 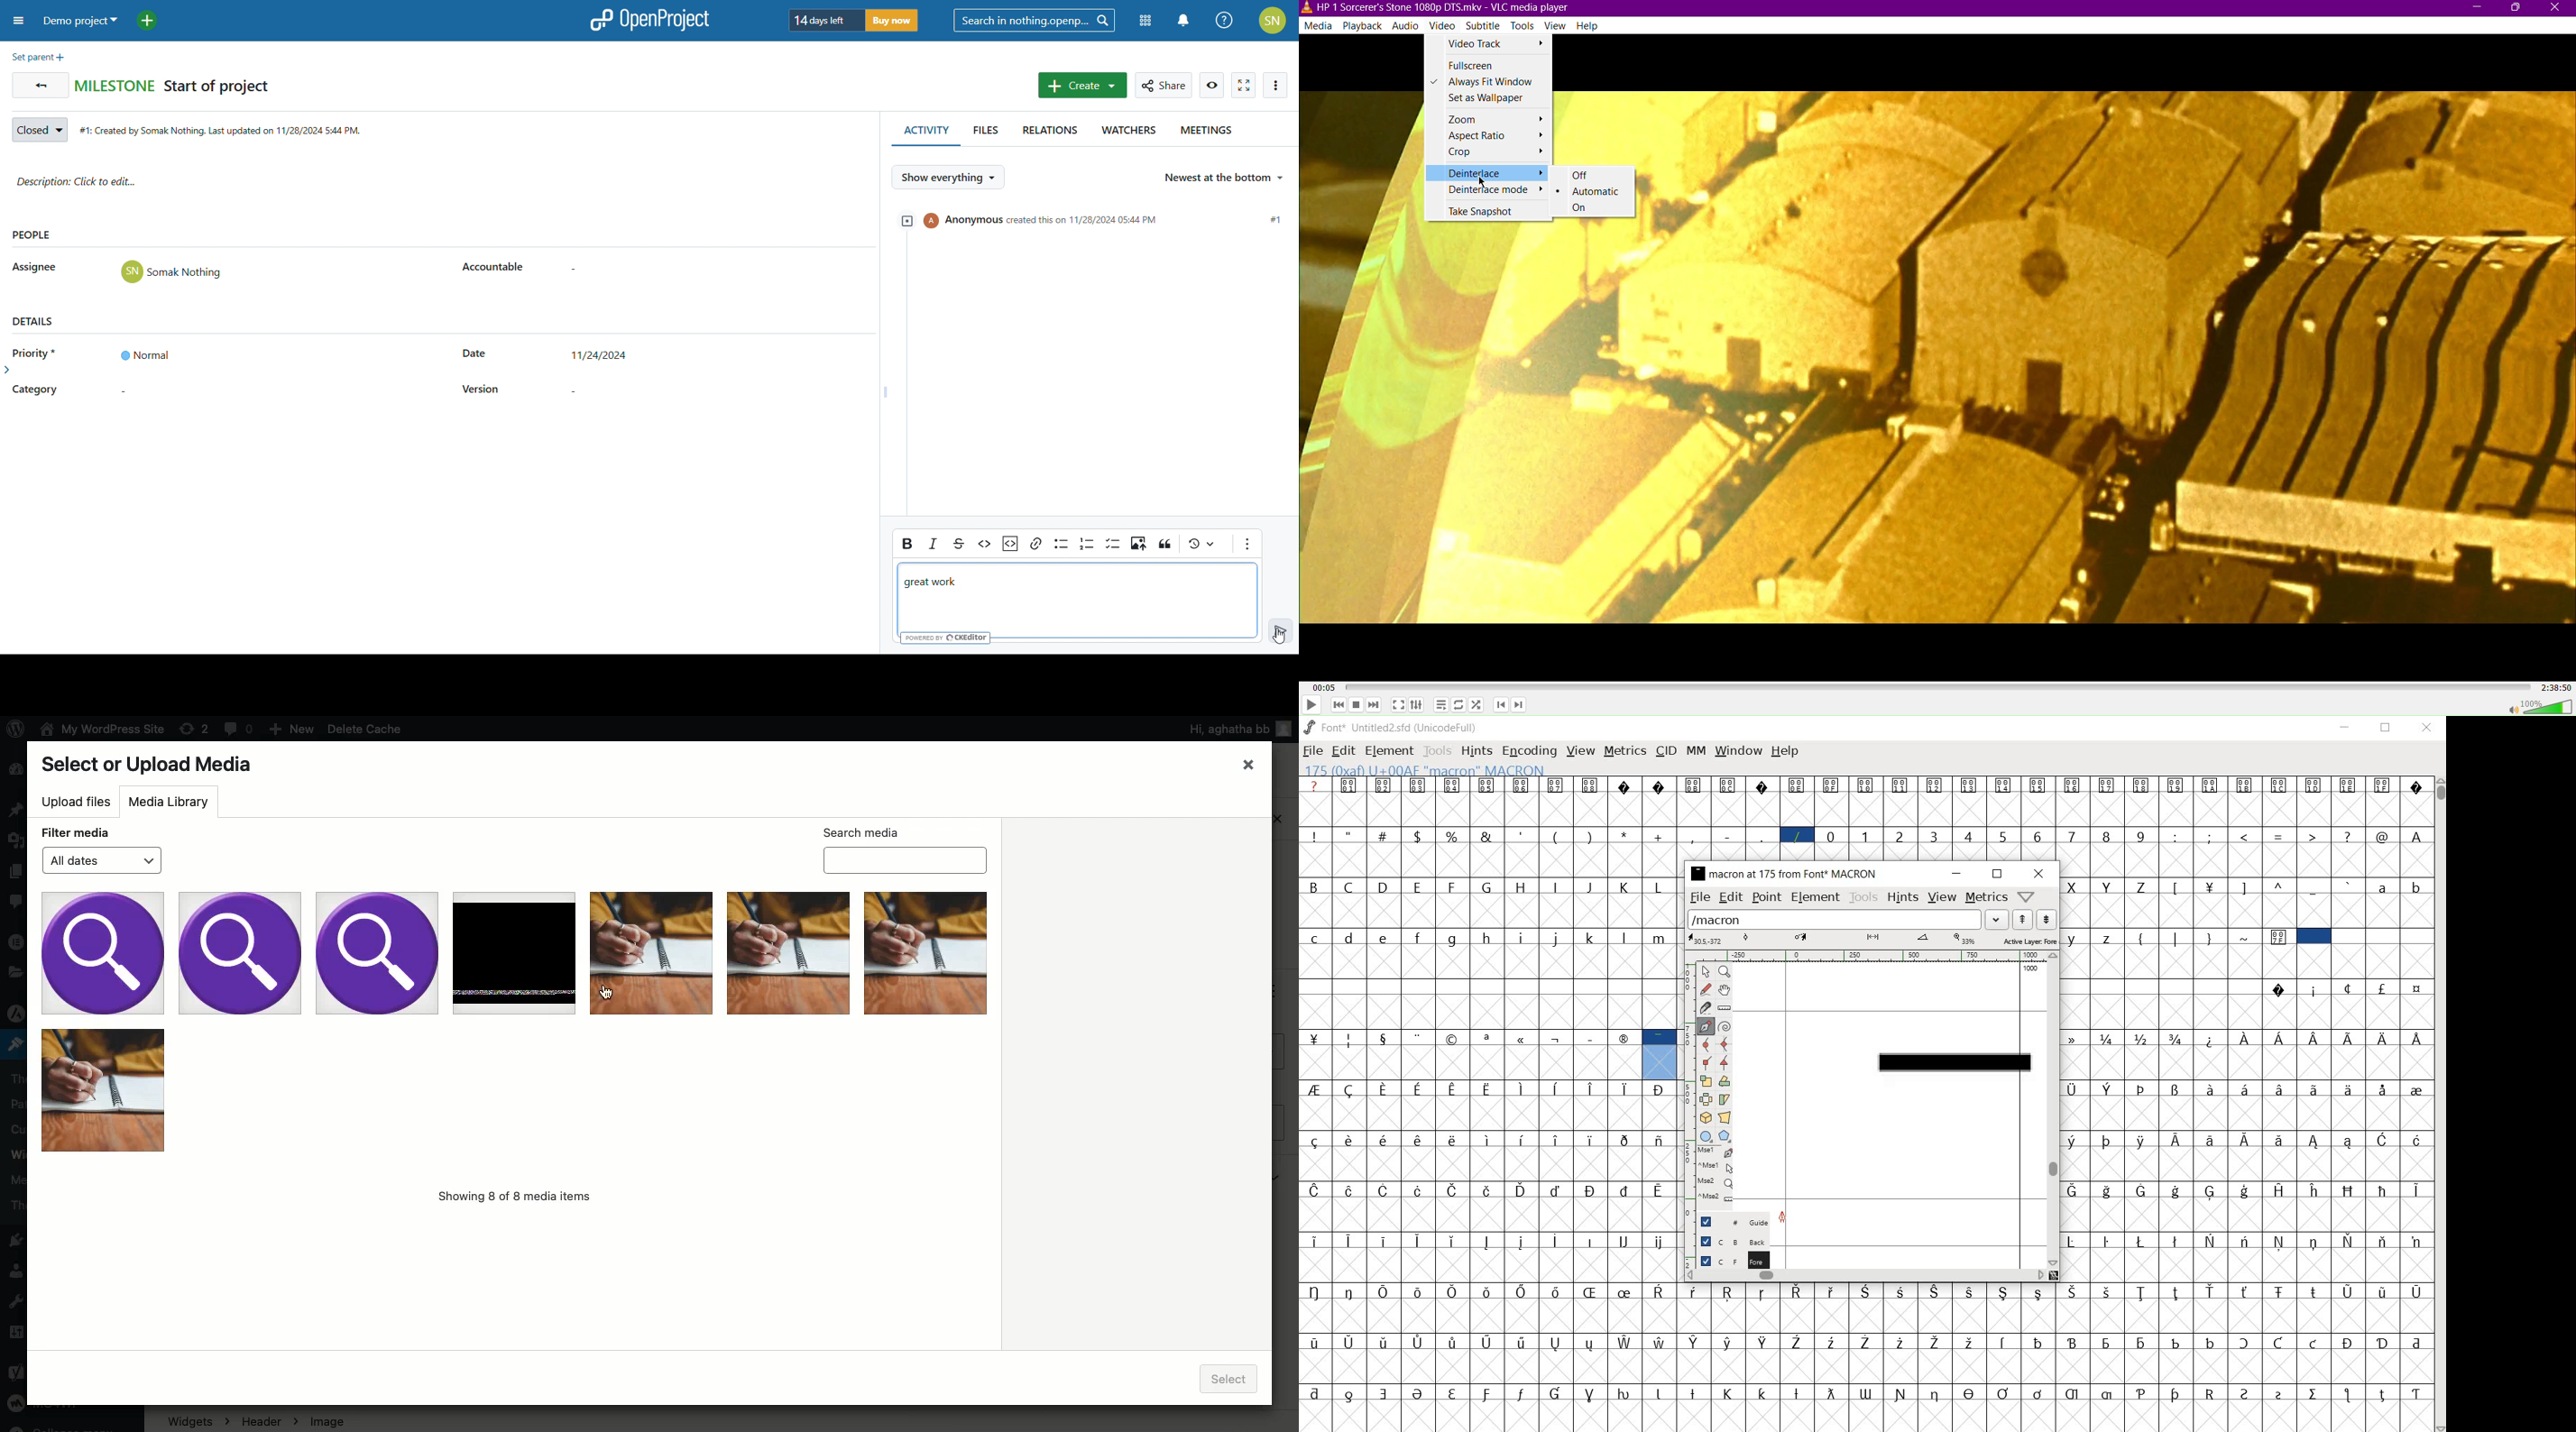 I want to click on cell selected, so click(x=1661, y=1038).